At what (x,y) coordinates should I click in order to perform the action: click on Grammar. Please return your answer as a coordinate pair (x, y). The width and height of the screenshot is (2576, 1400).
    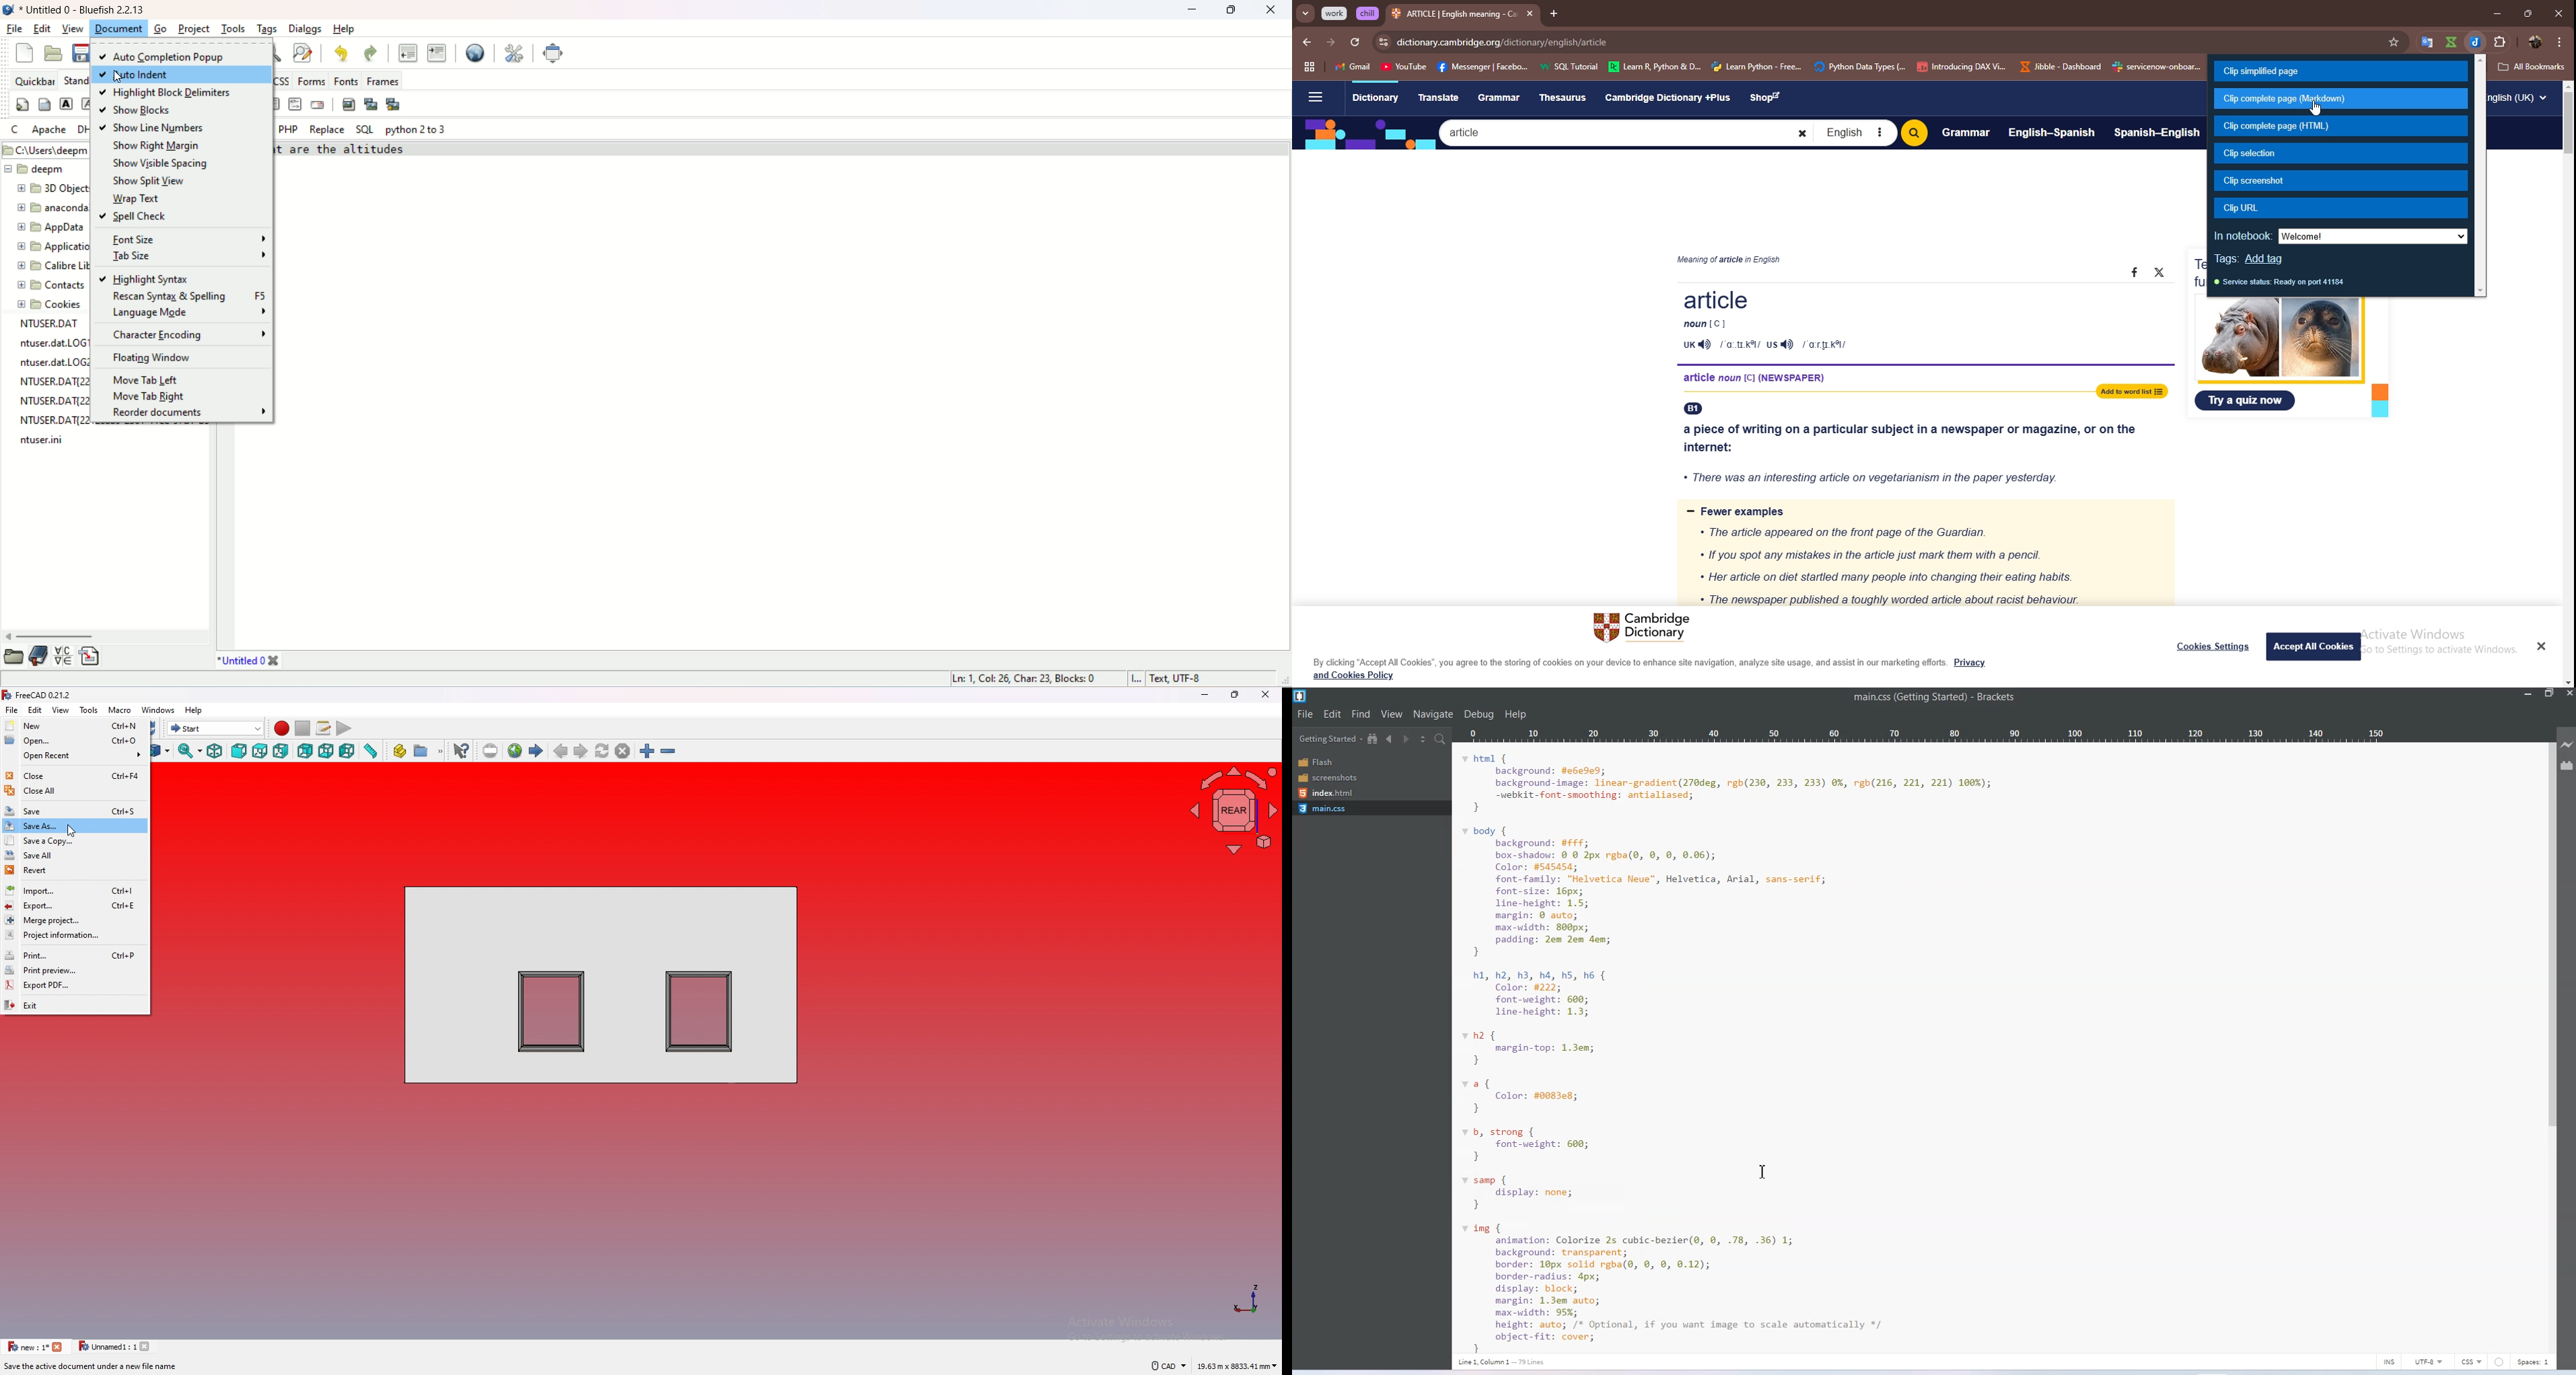
    Looking at the image, I should click on (1966, 131).